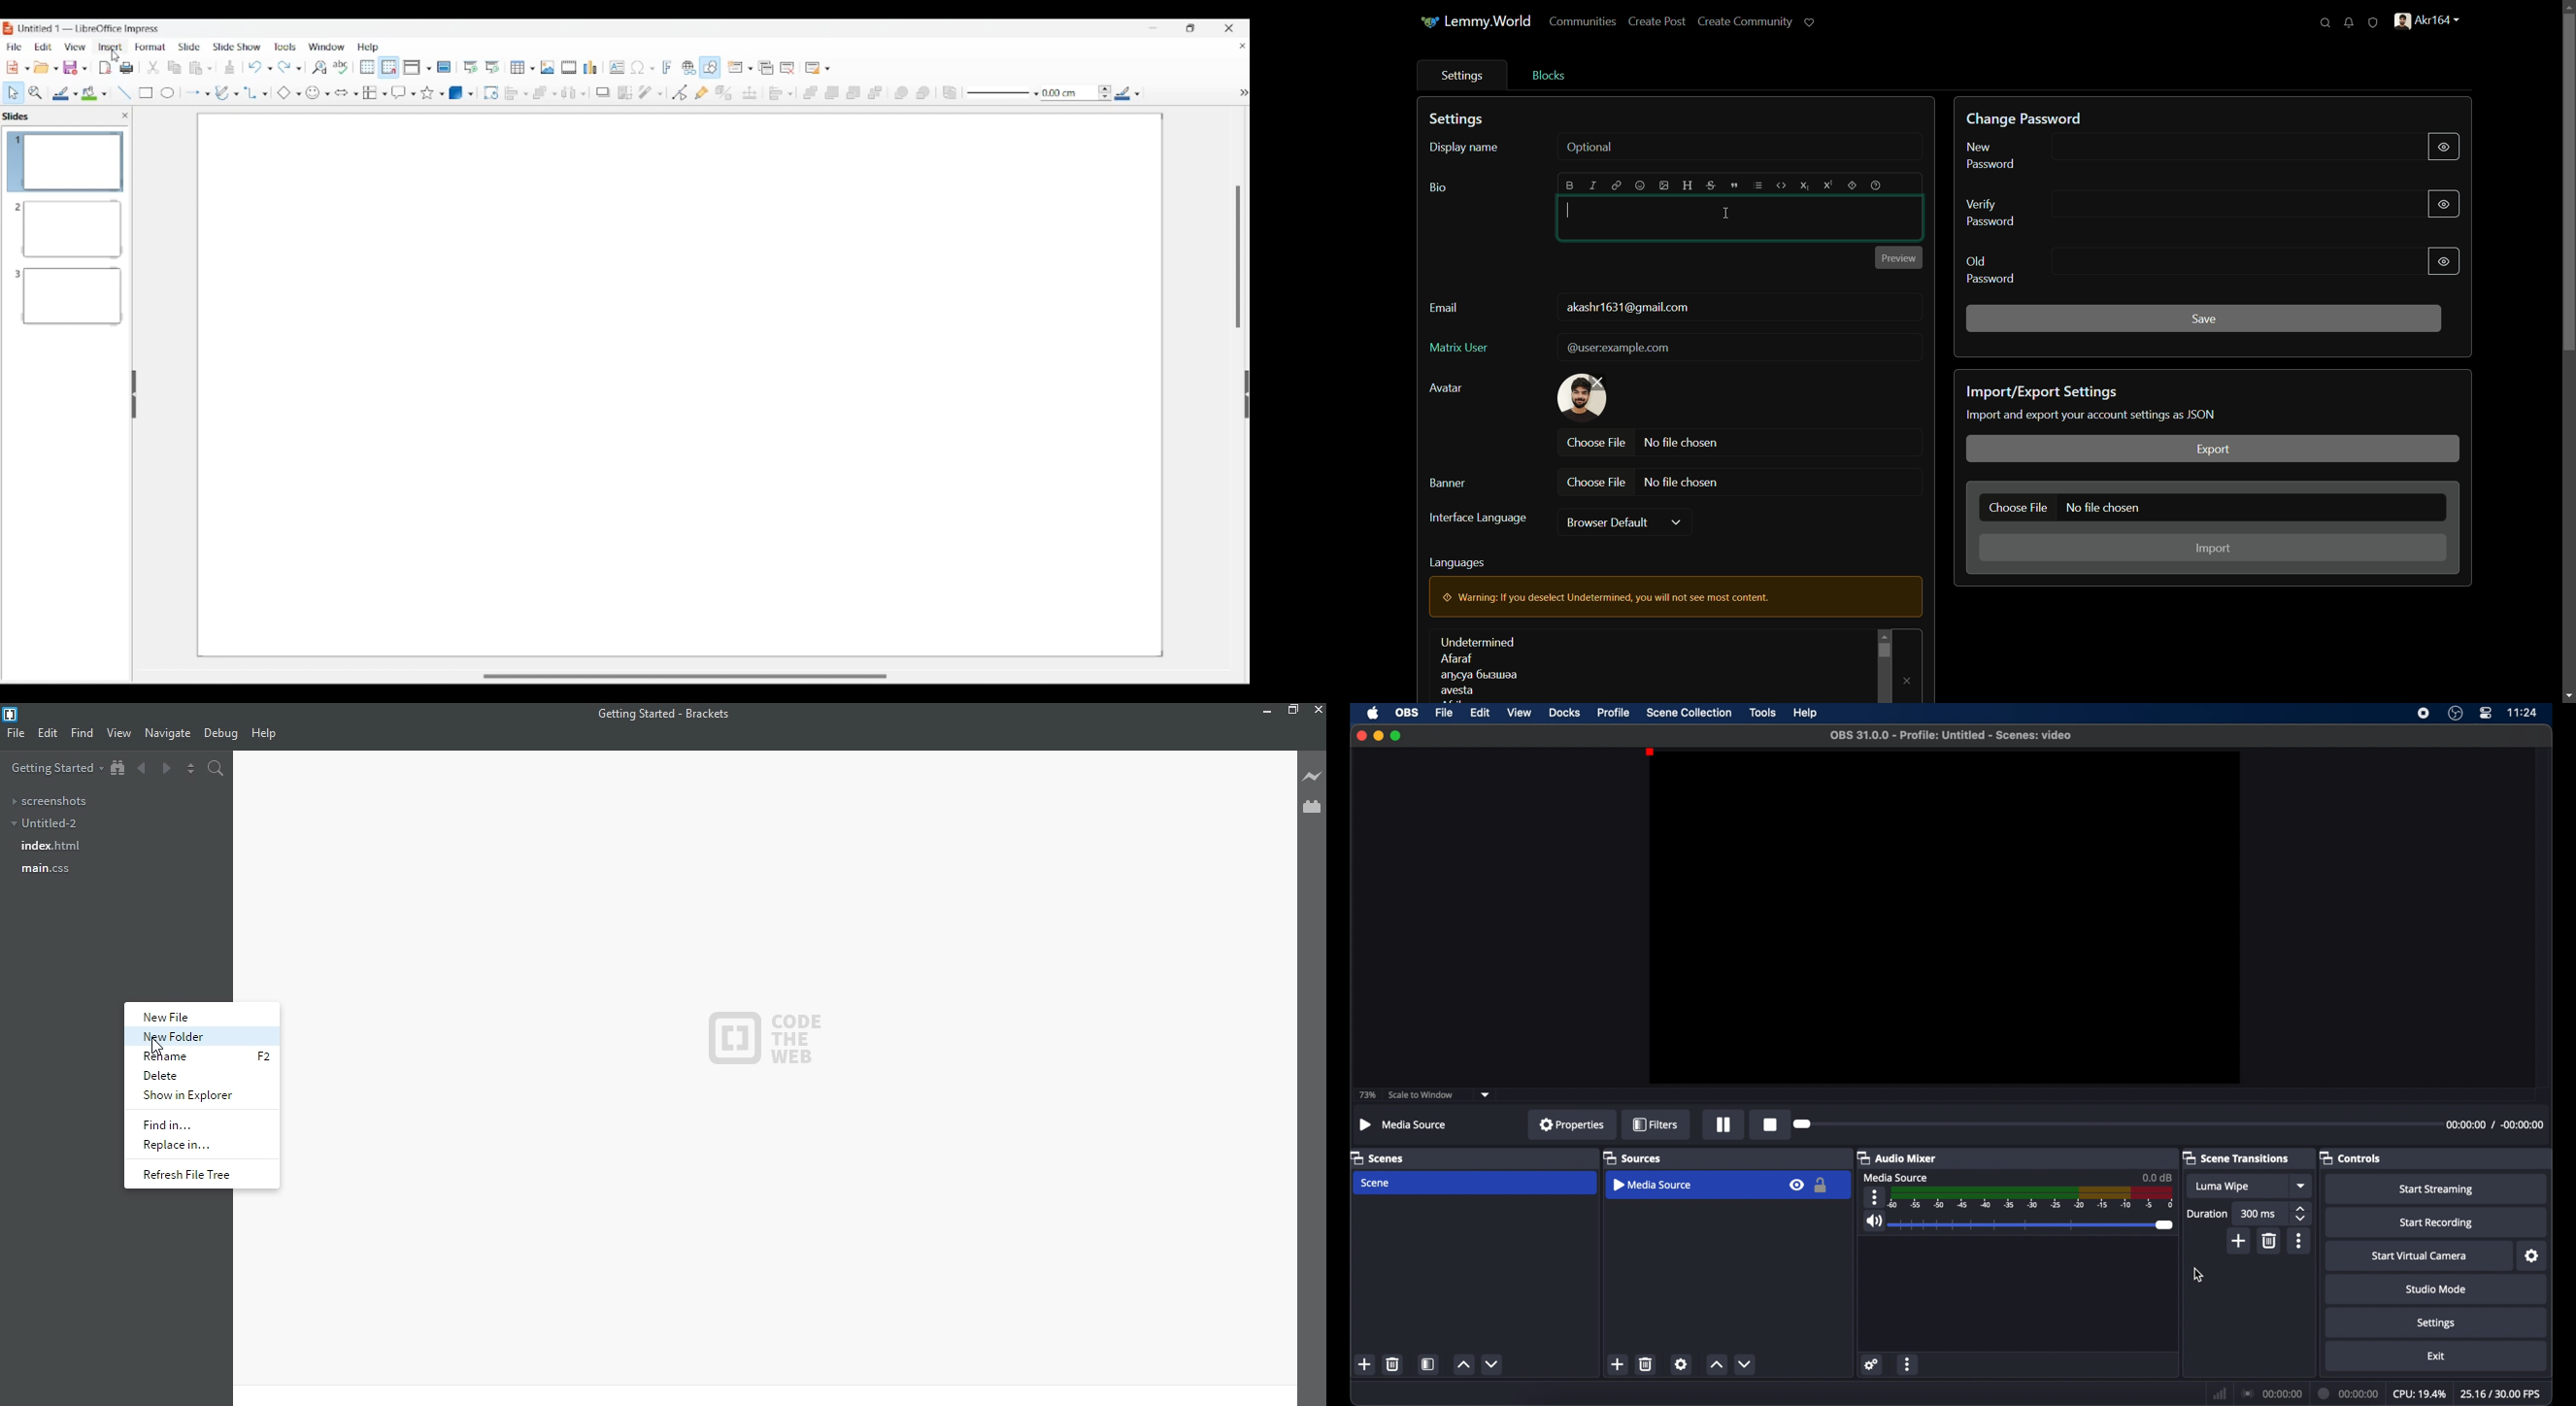 The image size is (2576, 1428). Describe the element at coordinates (2238, 204) in the screenshot. I see `verify password input line` at that location.